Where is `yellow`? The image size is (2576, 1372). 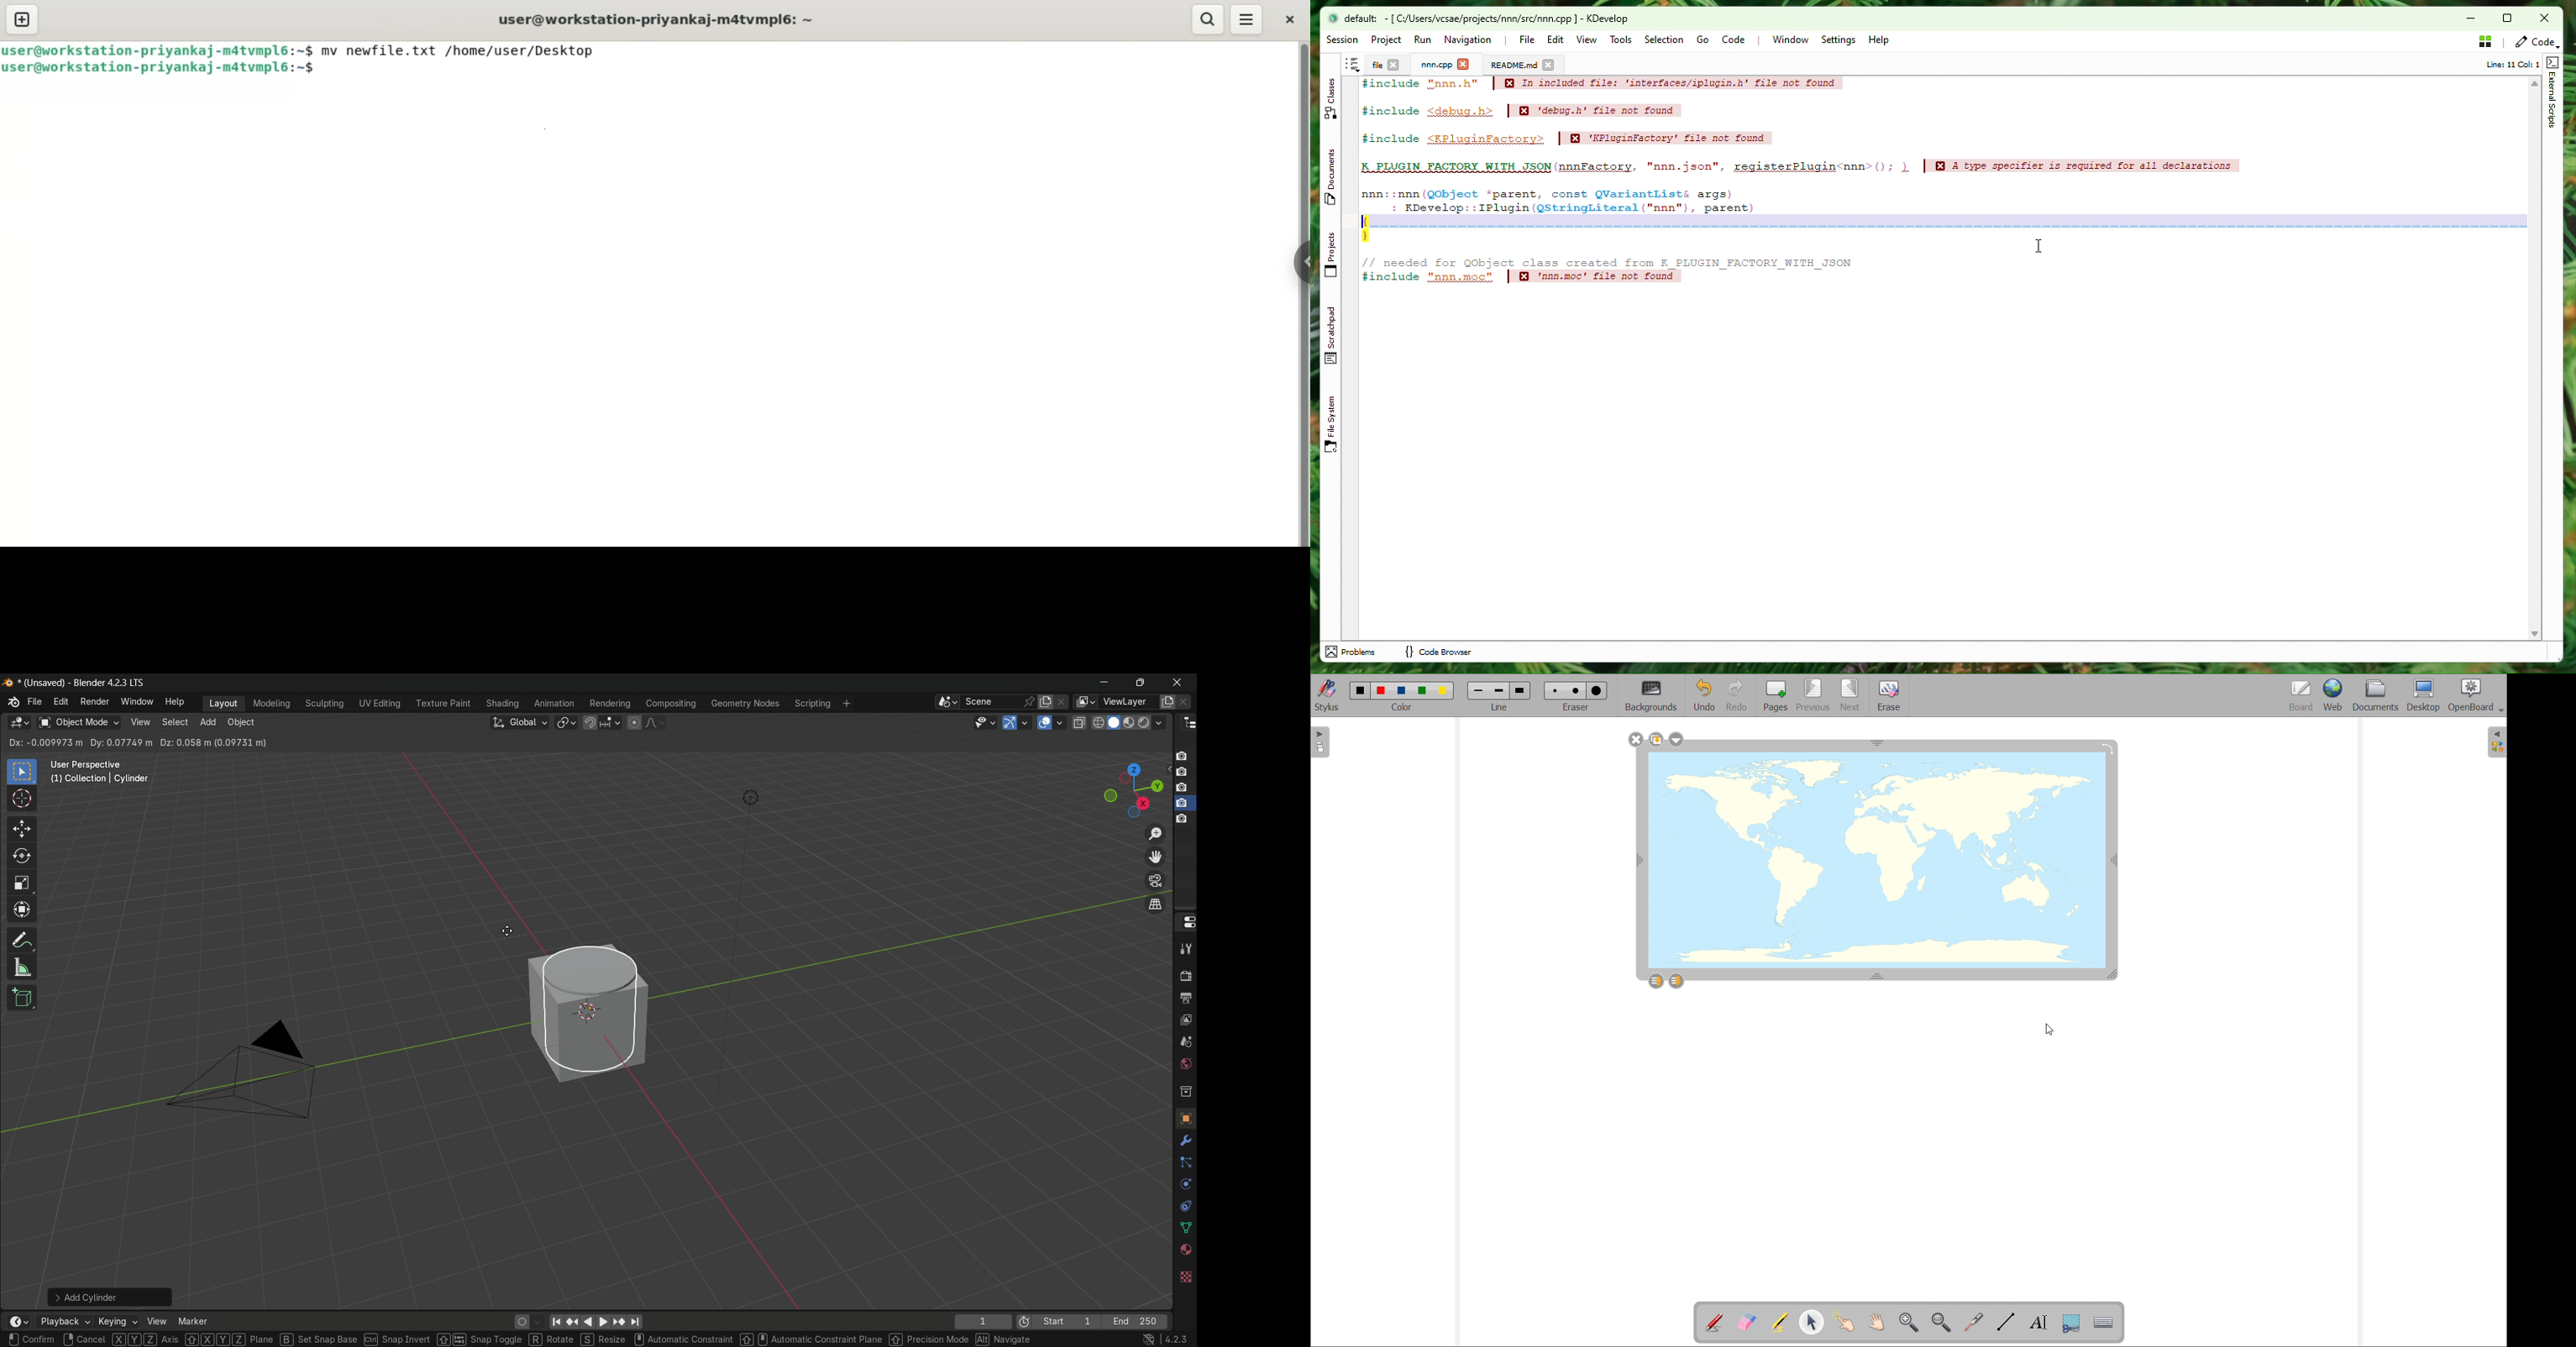
yellow is located at coordinates (1444, 691).